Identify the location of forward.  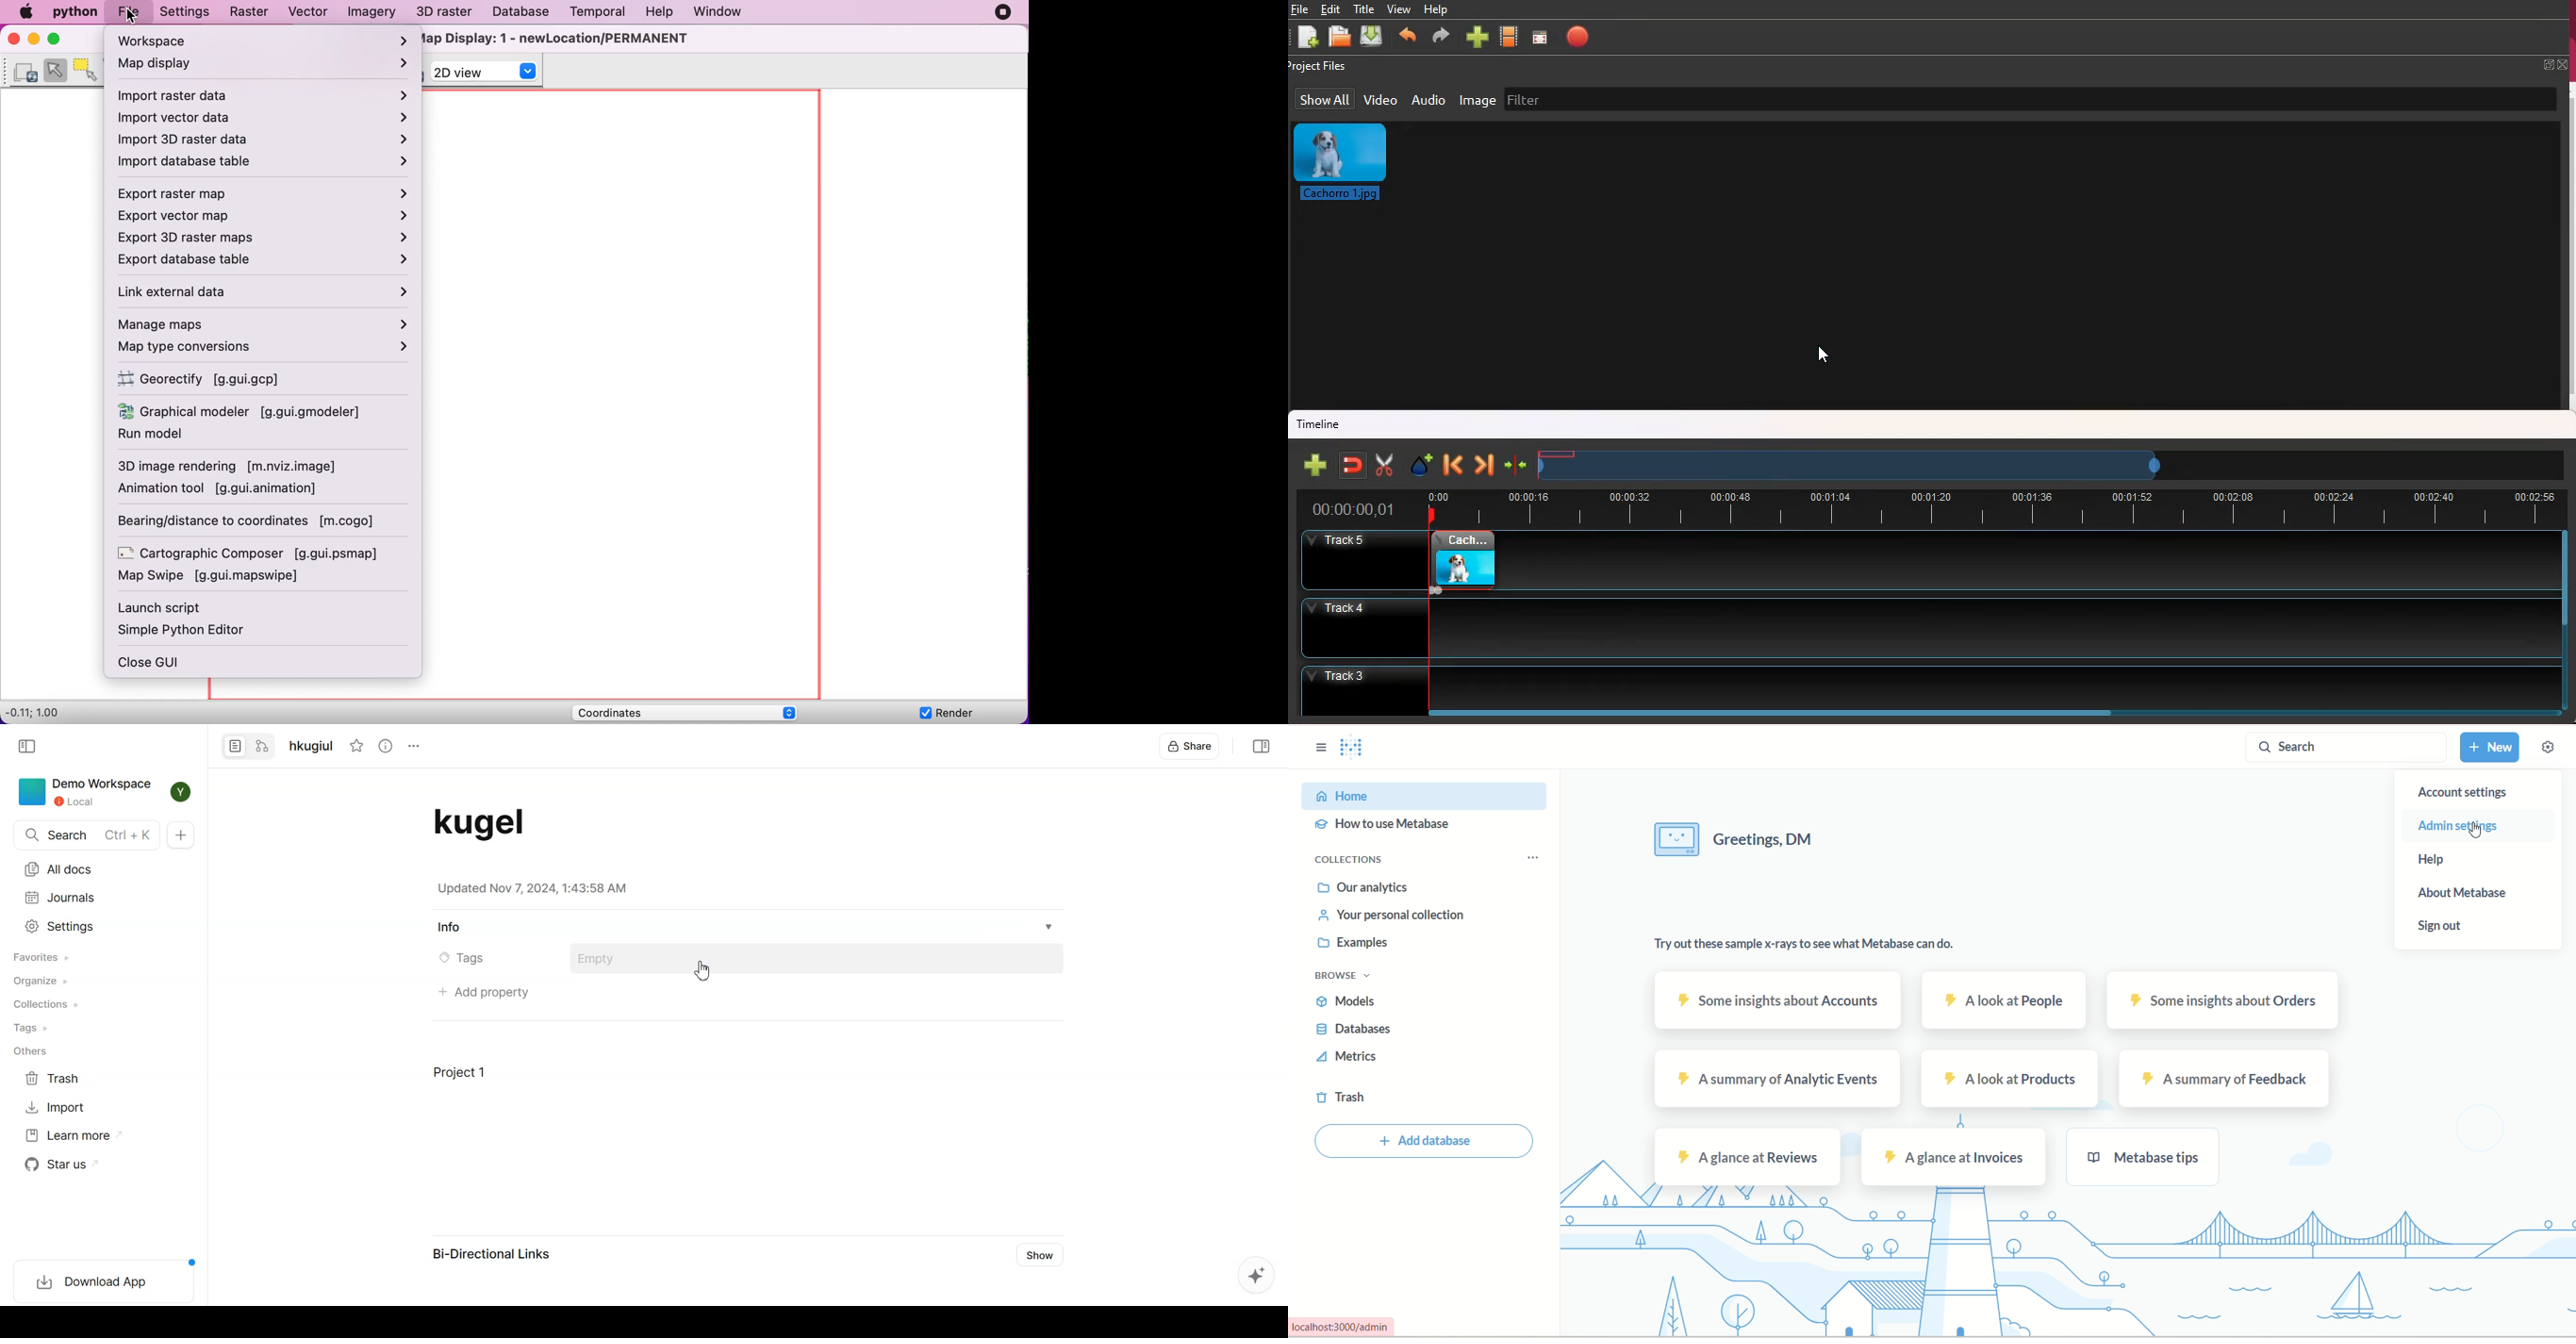
(1483, 465).